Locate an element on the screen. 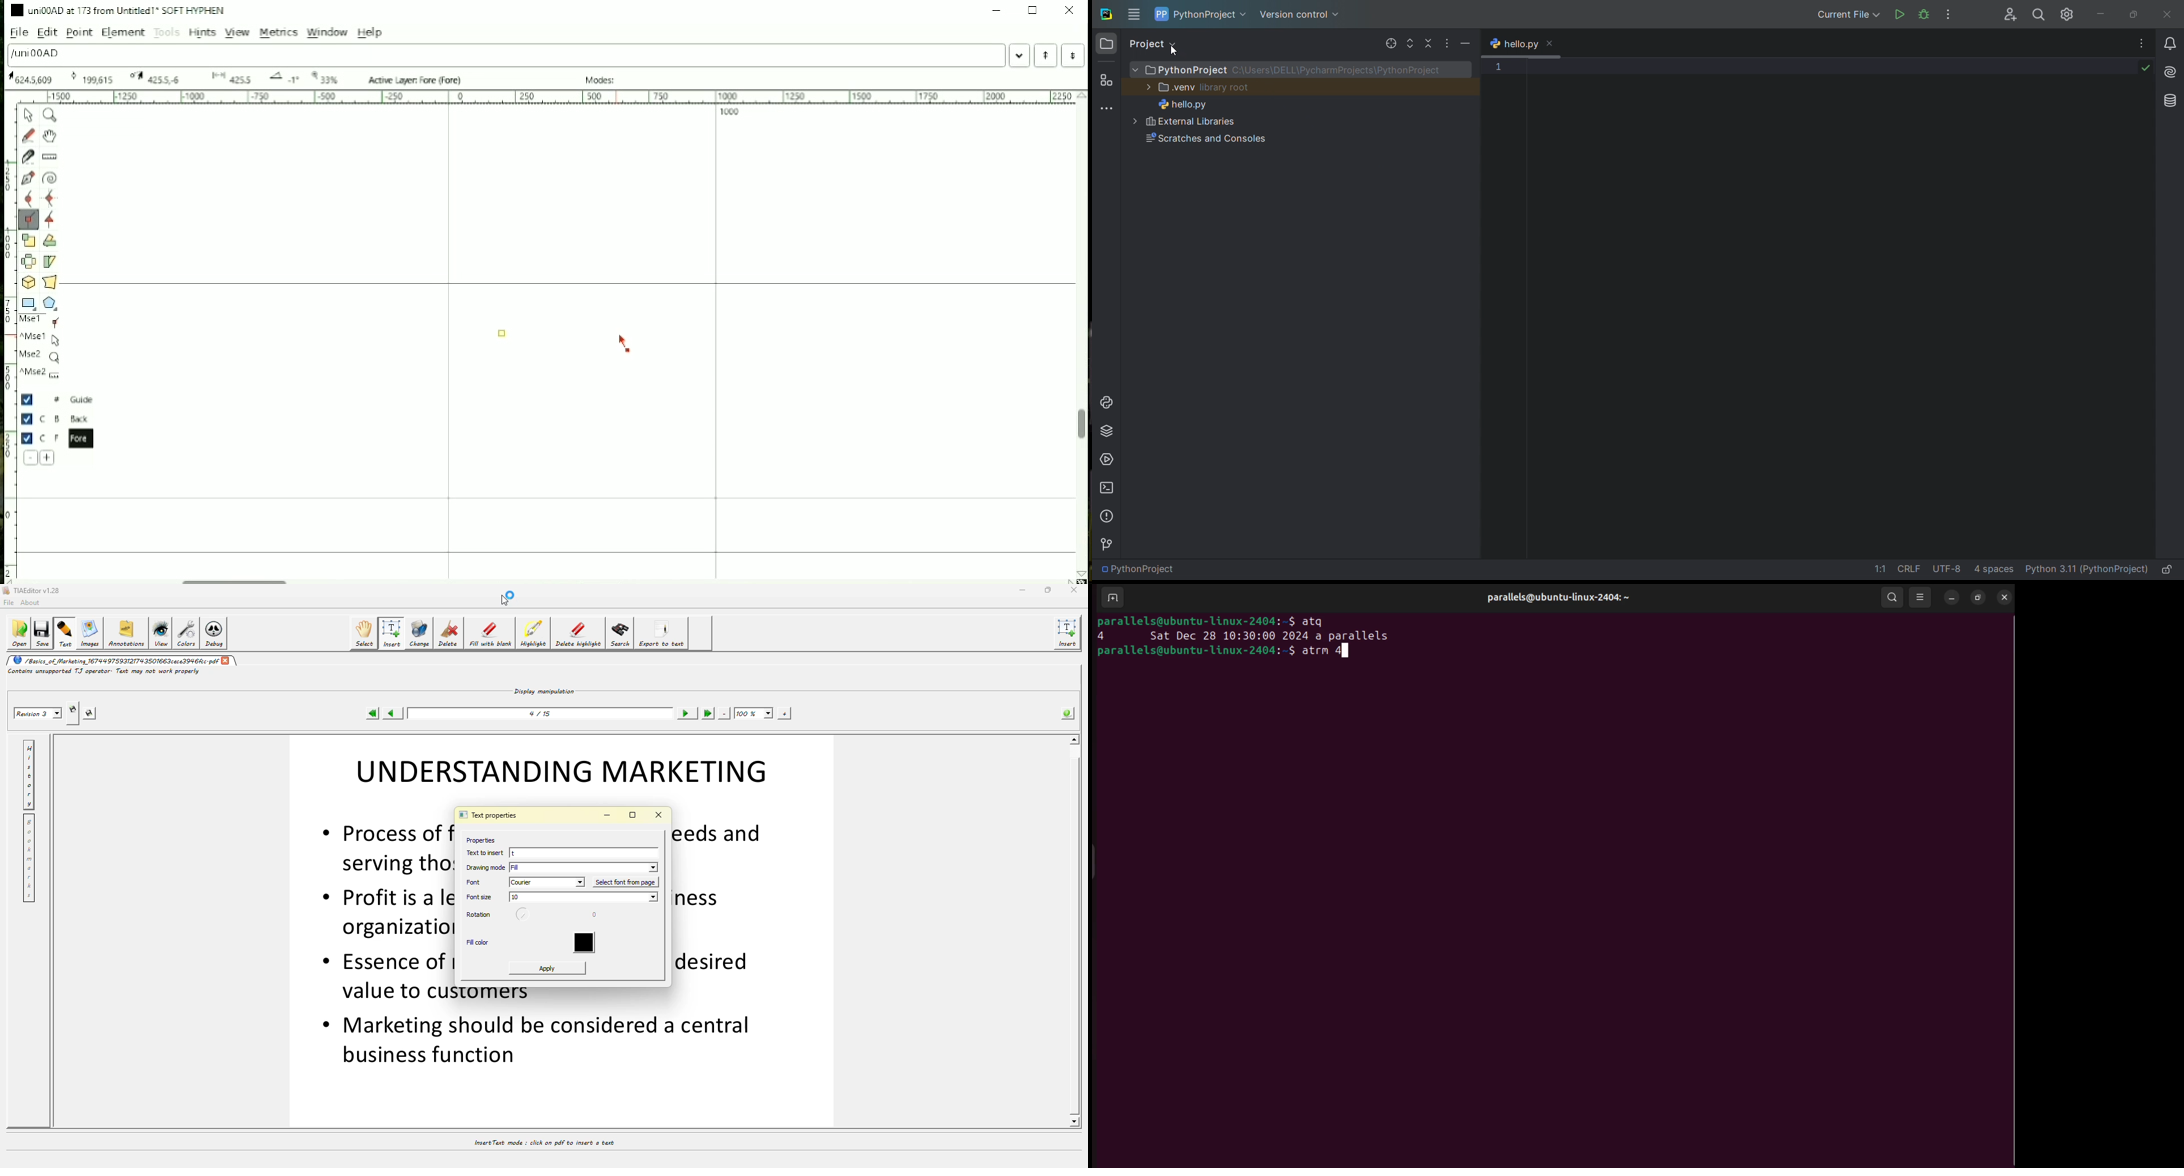  Active Layer is located at coordinates (417, 80).